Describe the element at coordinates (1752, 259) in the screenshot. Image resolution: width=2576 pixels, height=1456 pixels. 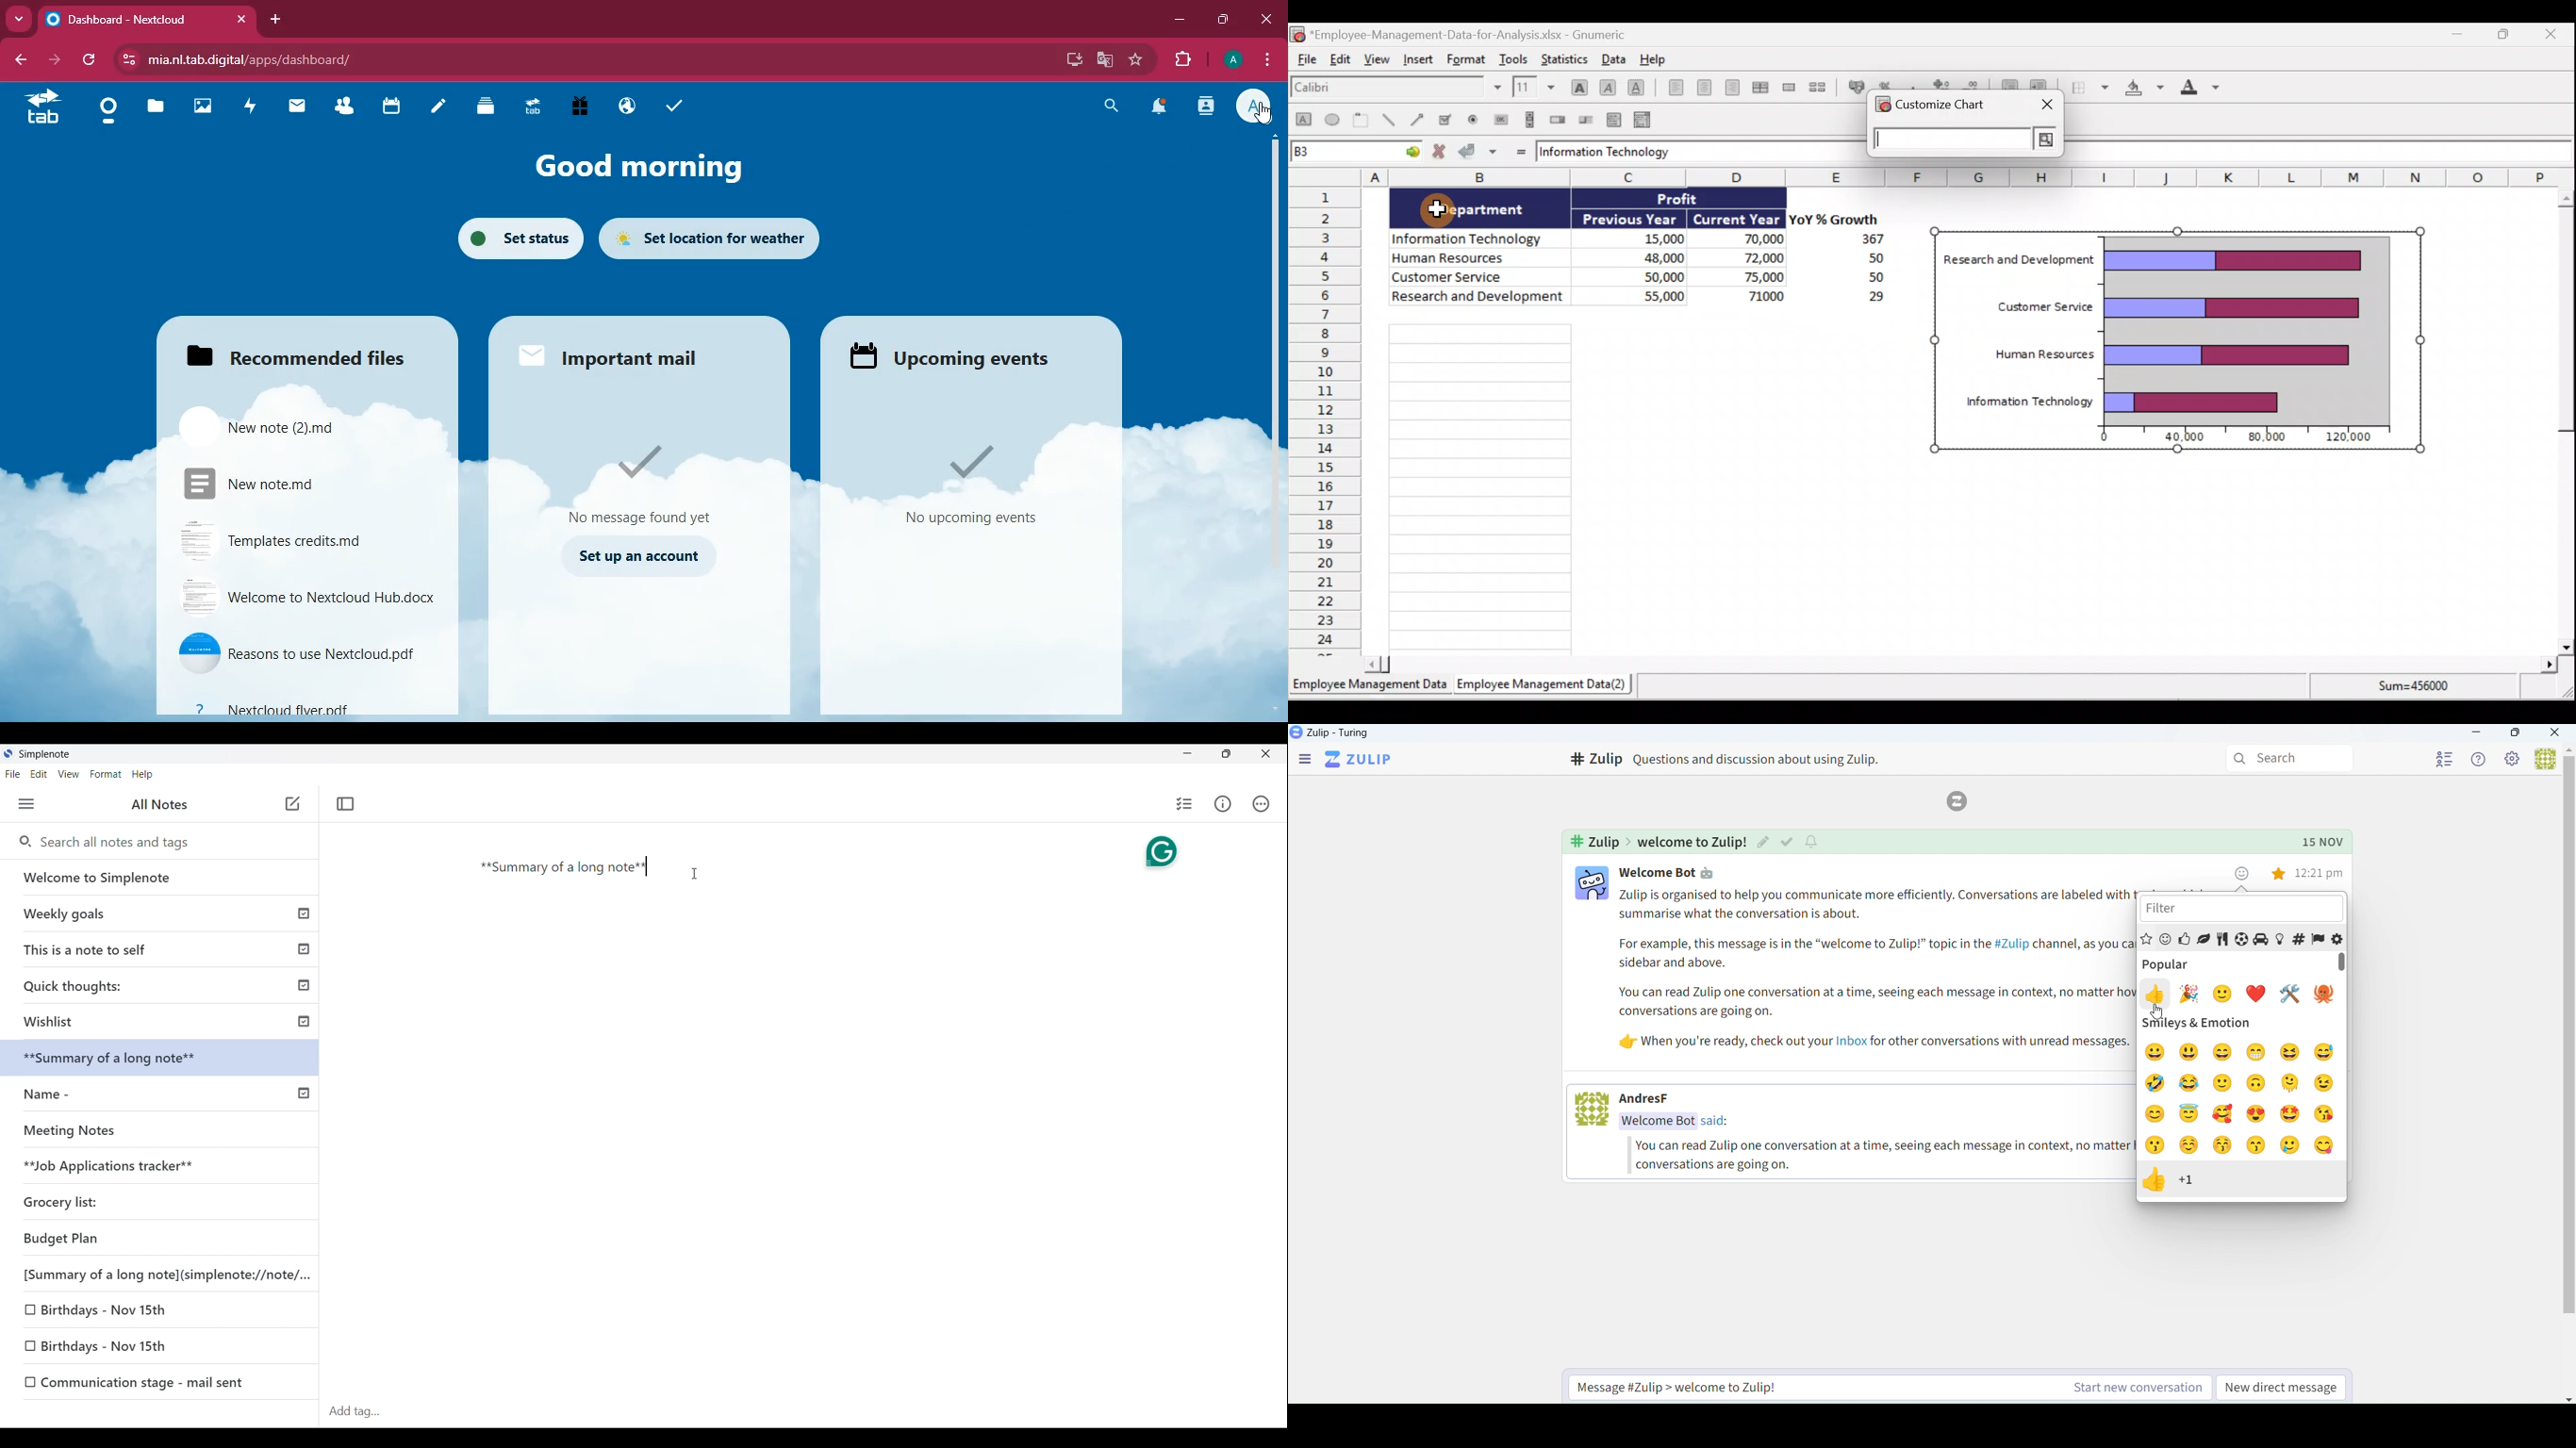
I see `72,000` at that location.